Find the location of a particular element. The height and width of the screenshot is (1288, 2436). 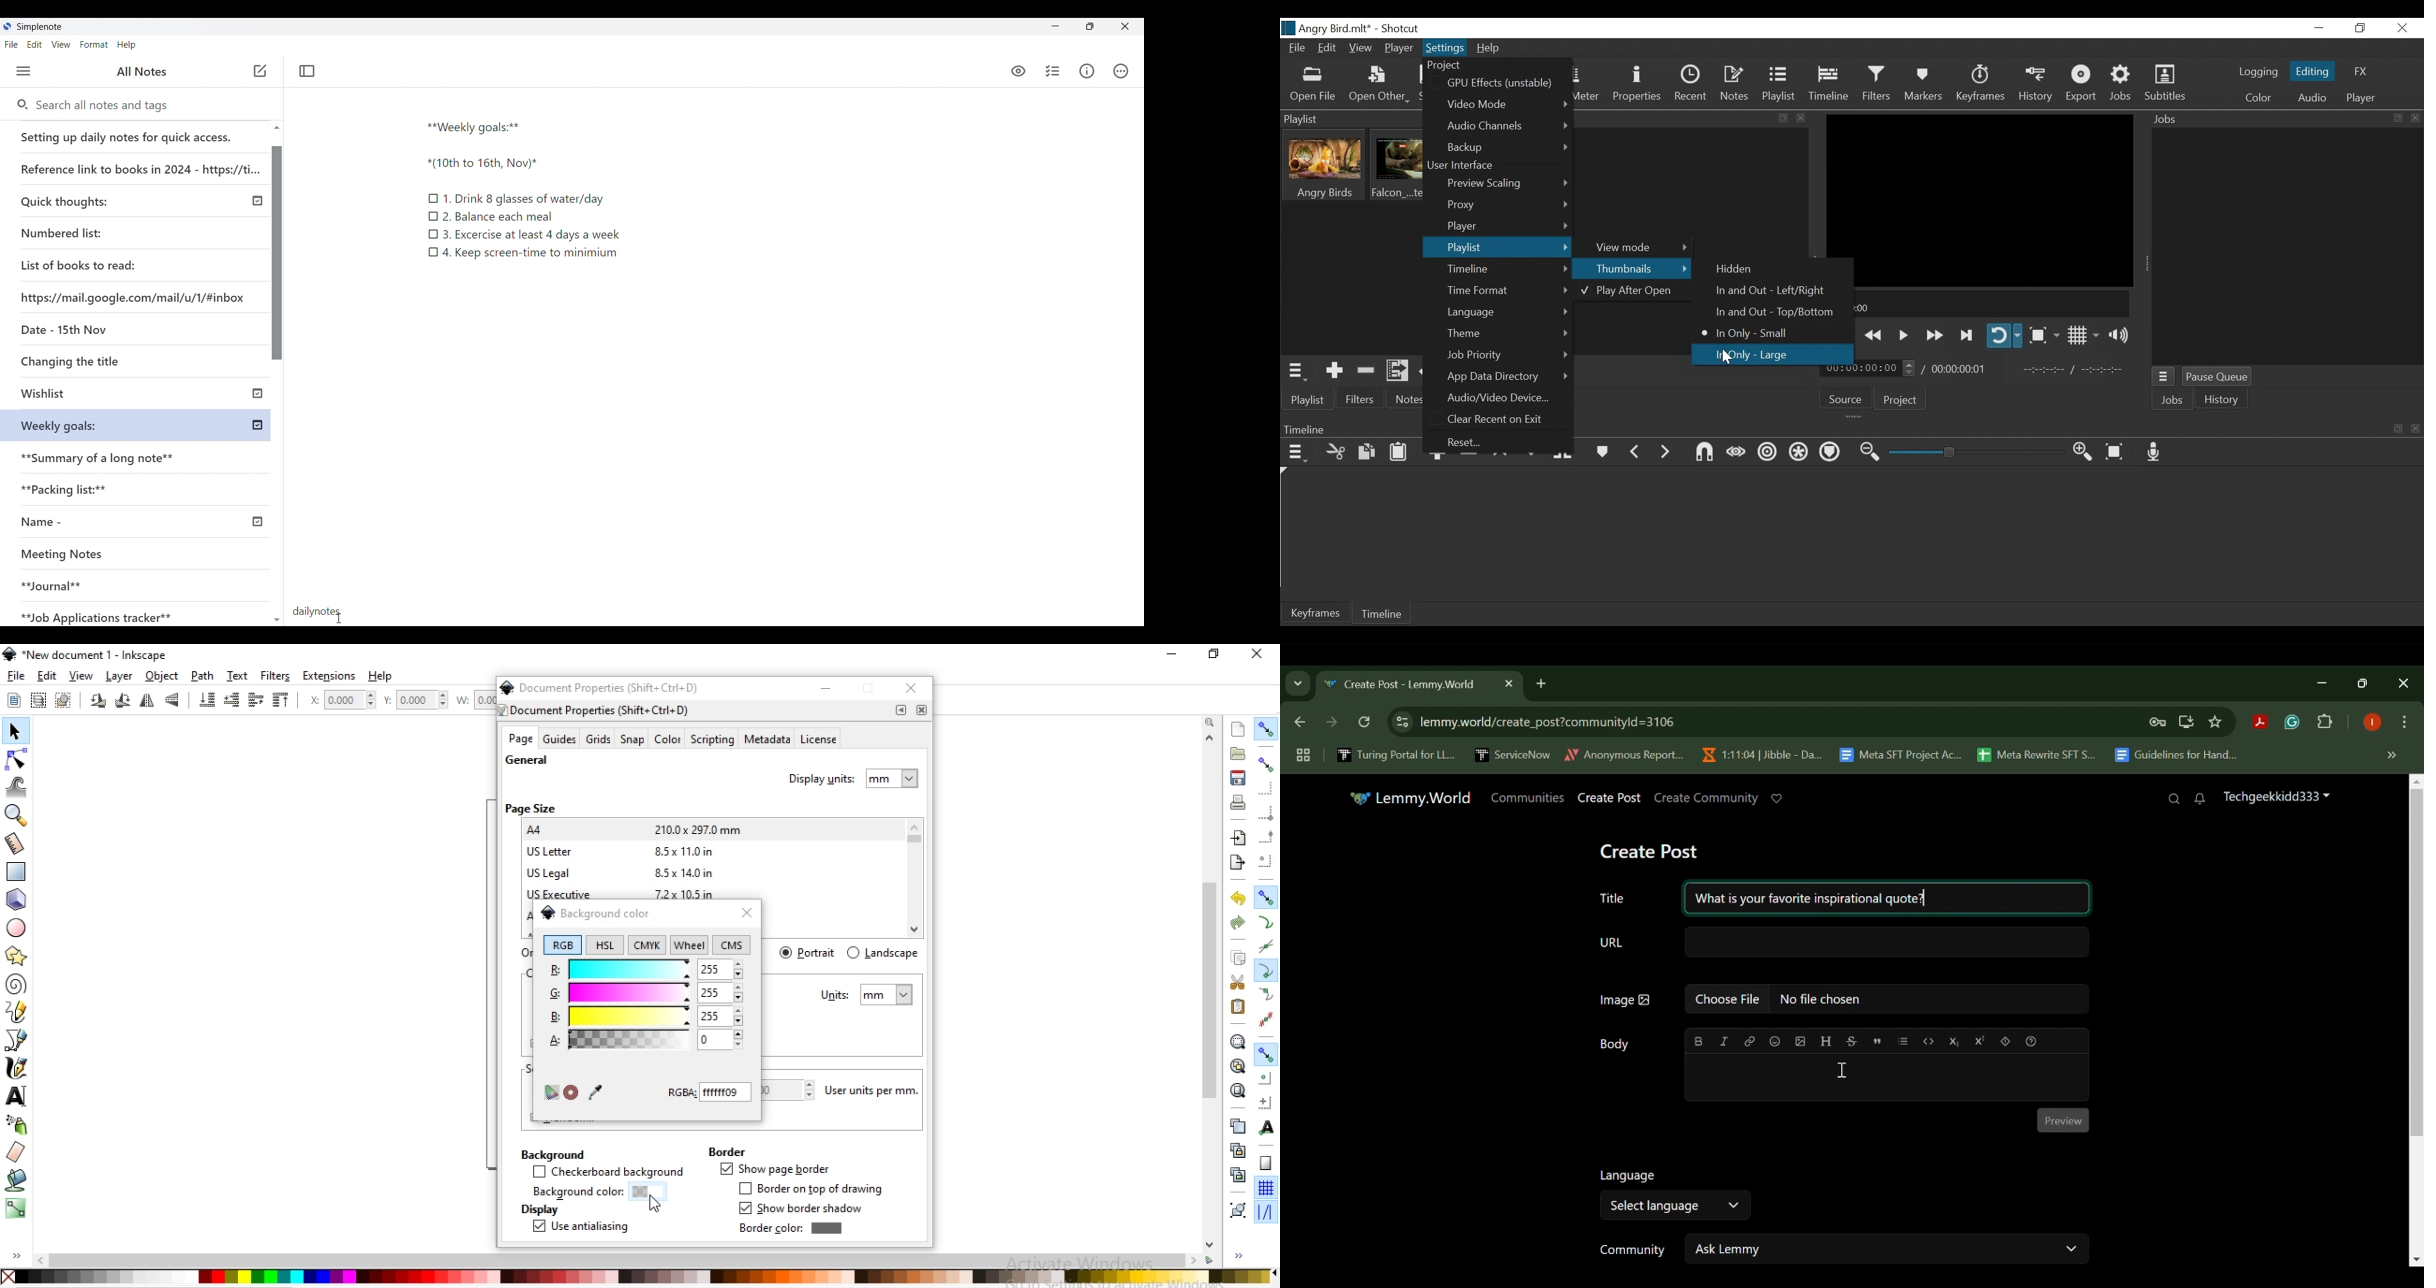

Edit is located at coordinates (1327, 48).